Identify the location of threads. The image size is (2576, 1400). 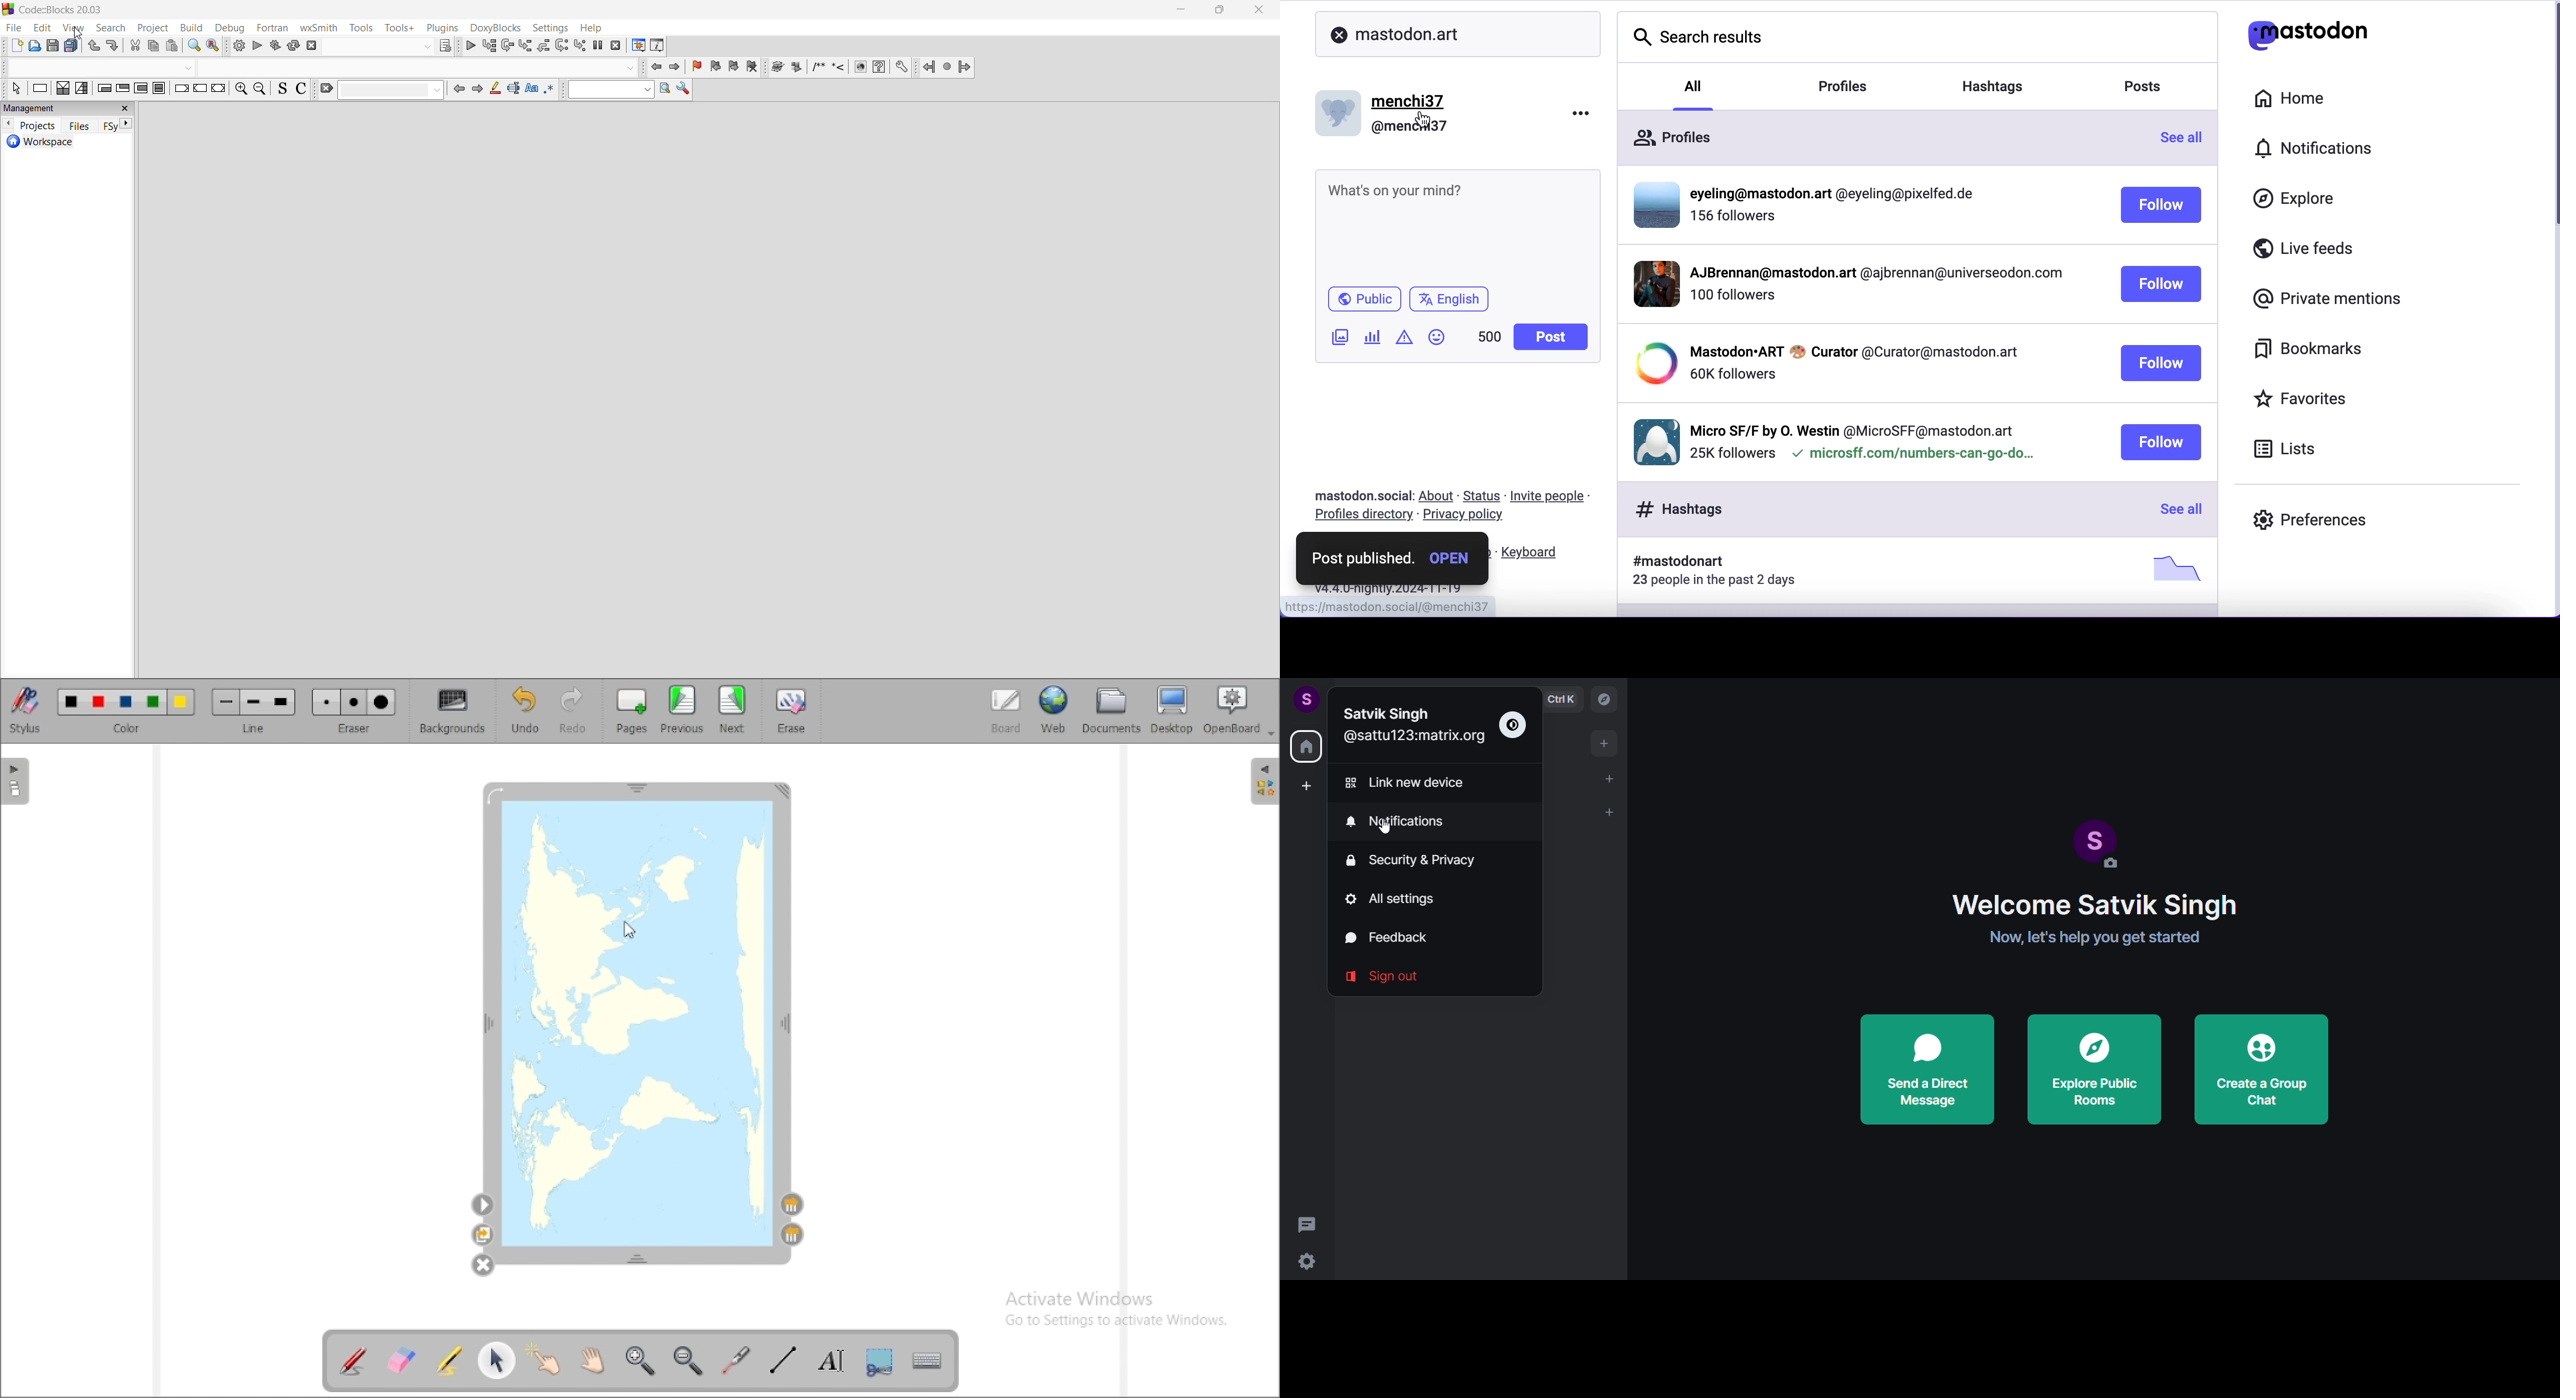
(1306, 1220).